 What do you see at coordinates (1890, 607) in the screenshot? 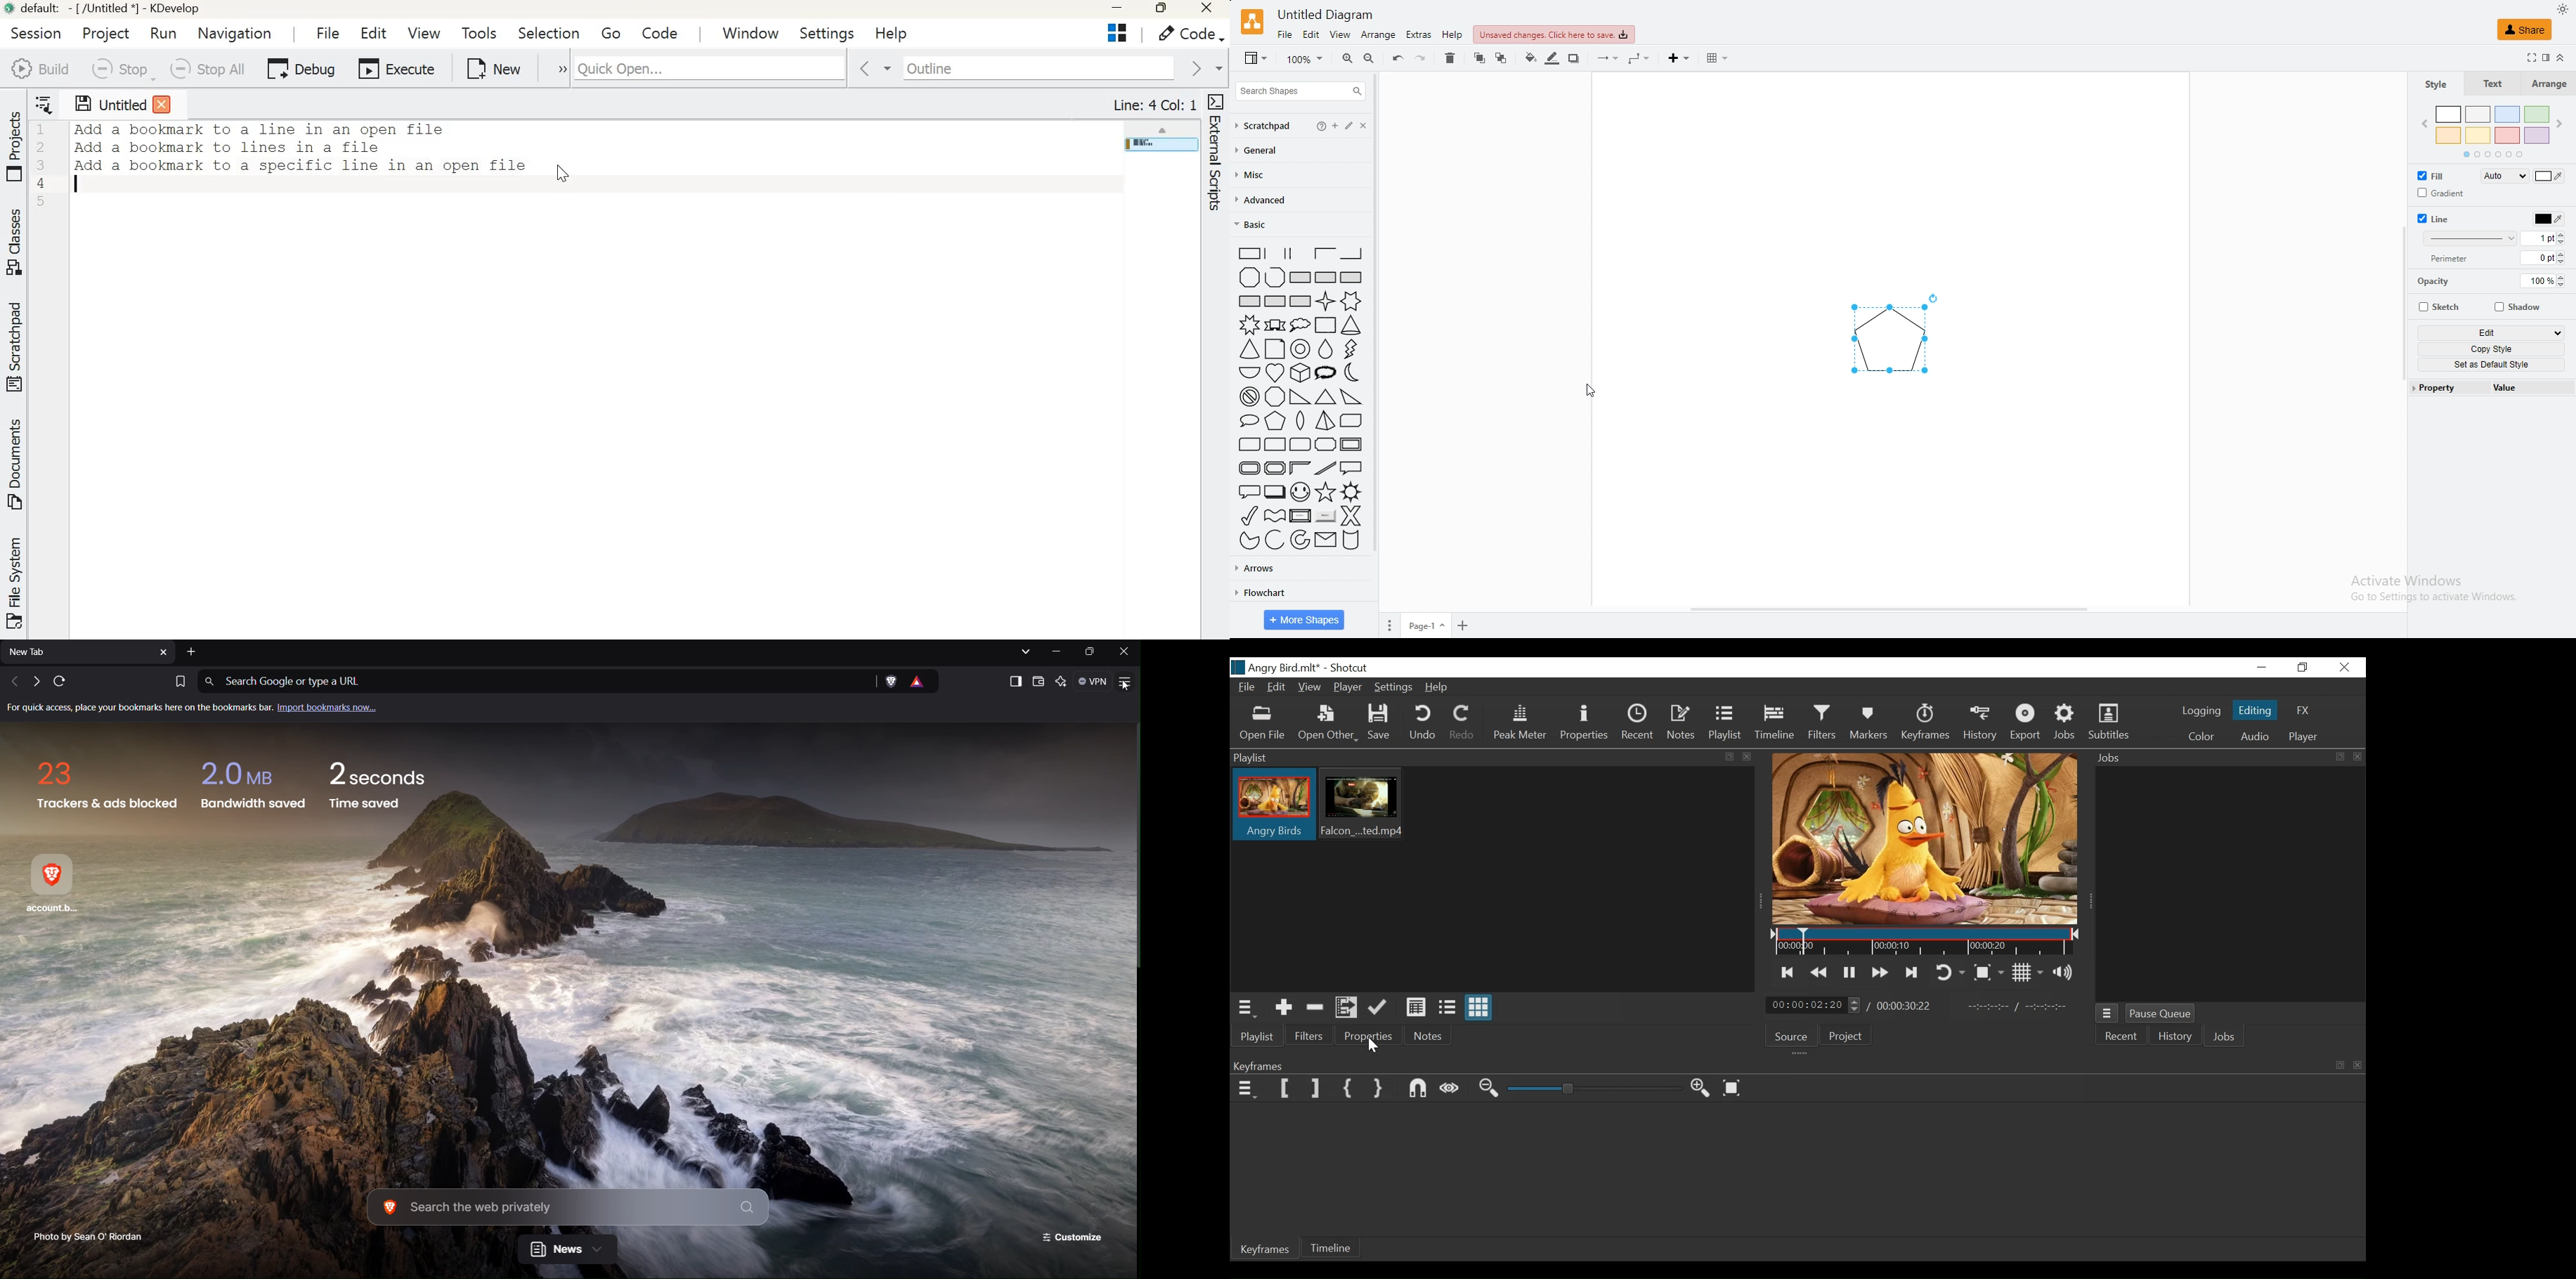
I see `horizontal scroll` at bounding box center [1890, 607].